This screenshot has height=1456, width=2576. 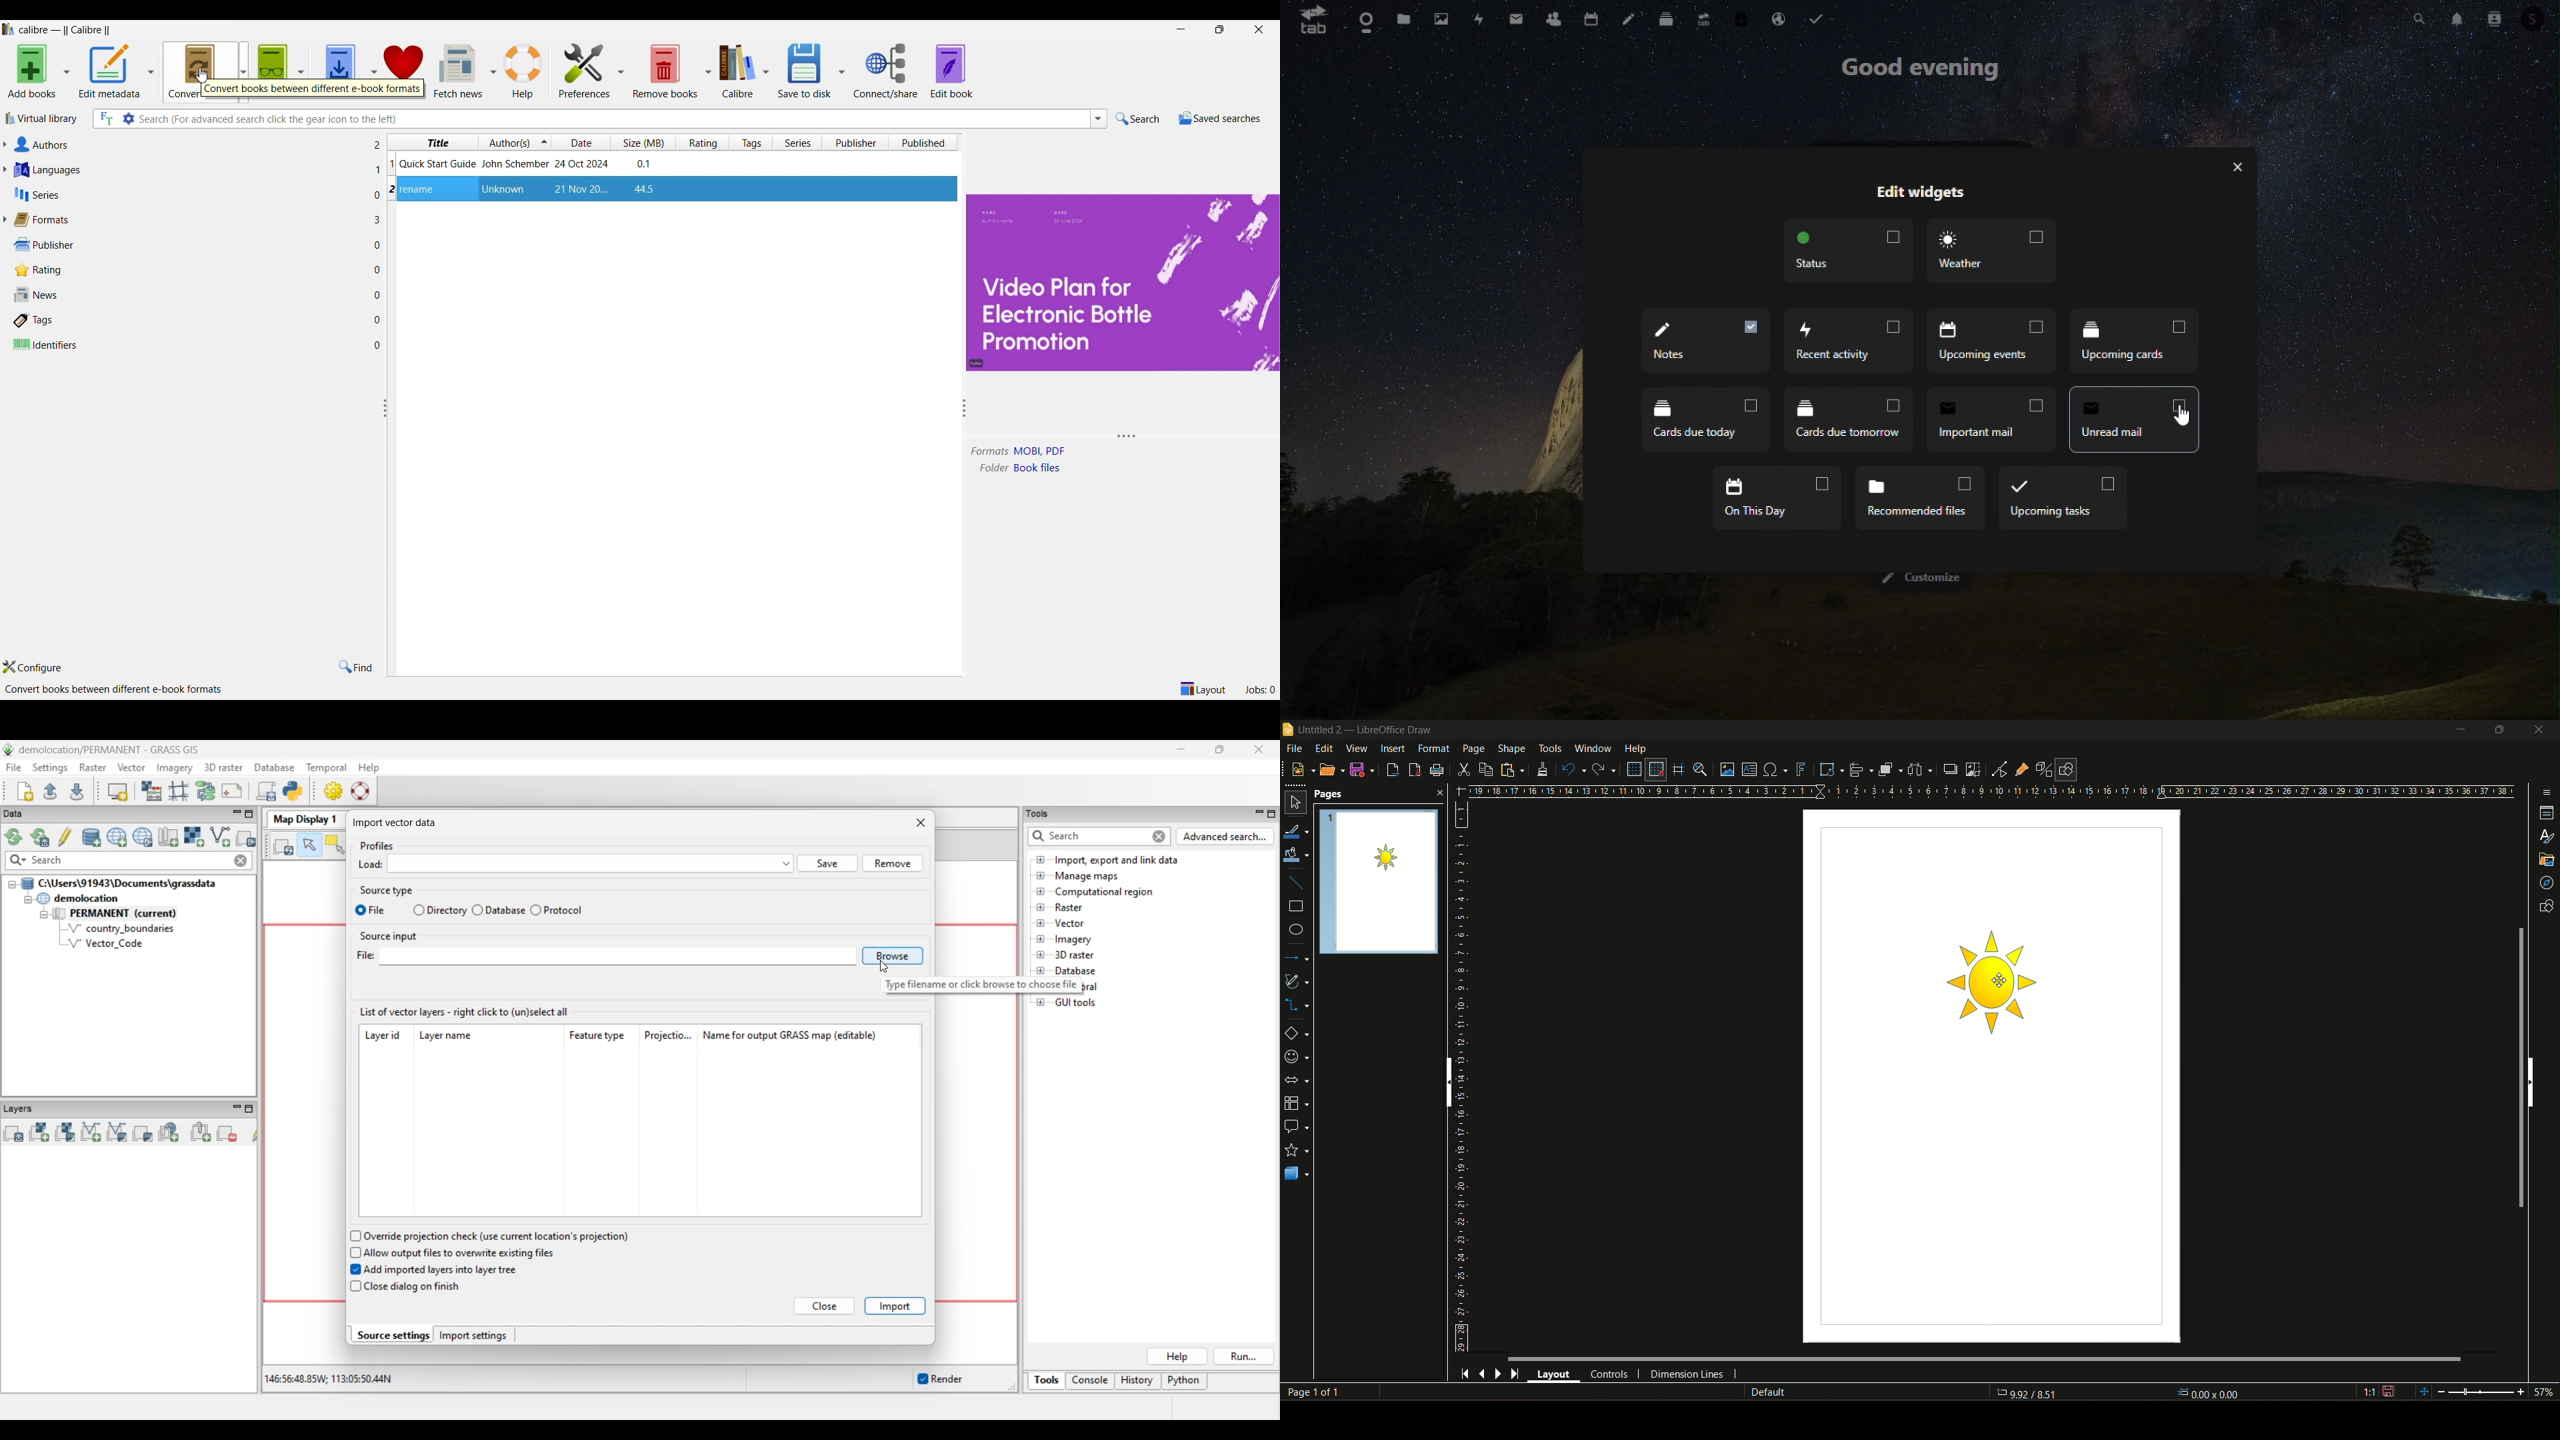 I want to click on Files, so click(x=1399, y=18).